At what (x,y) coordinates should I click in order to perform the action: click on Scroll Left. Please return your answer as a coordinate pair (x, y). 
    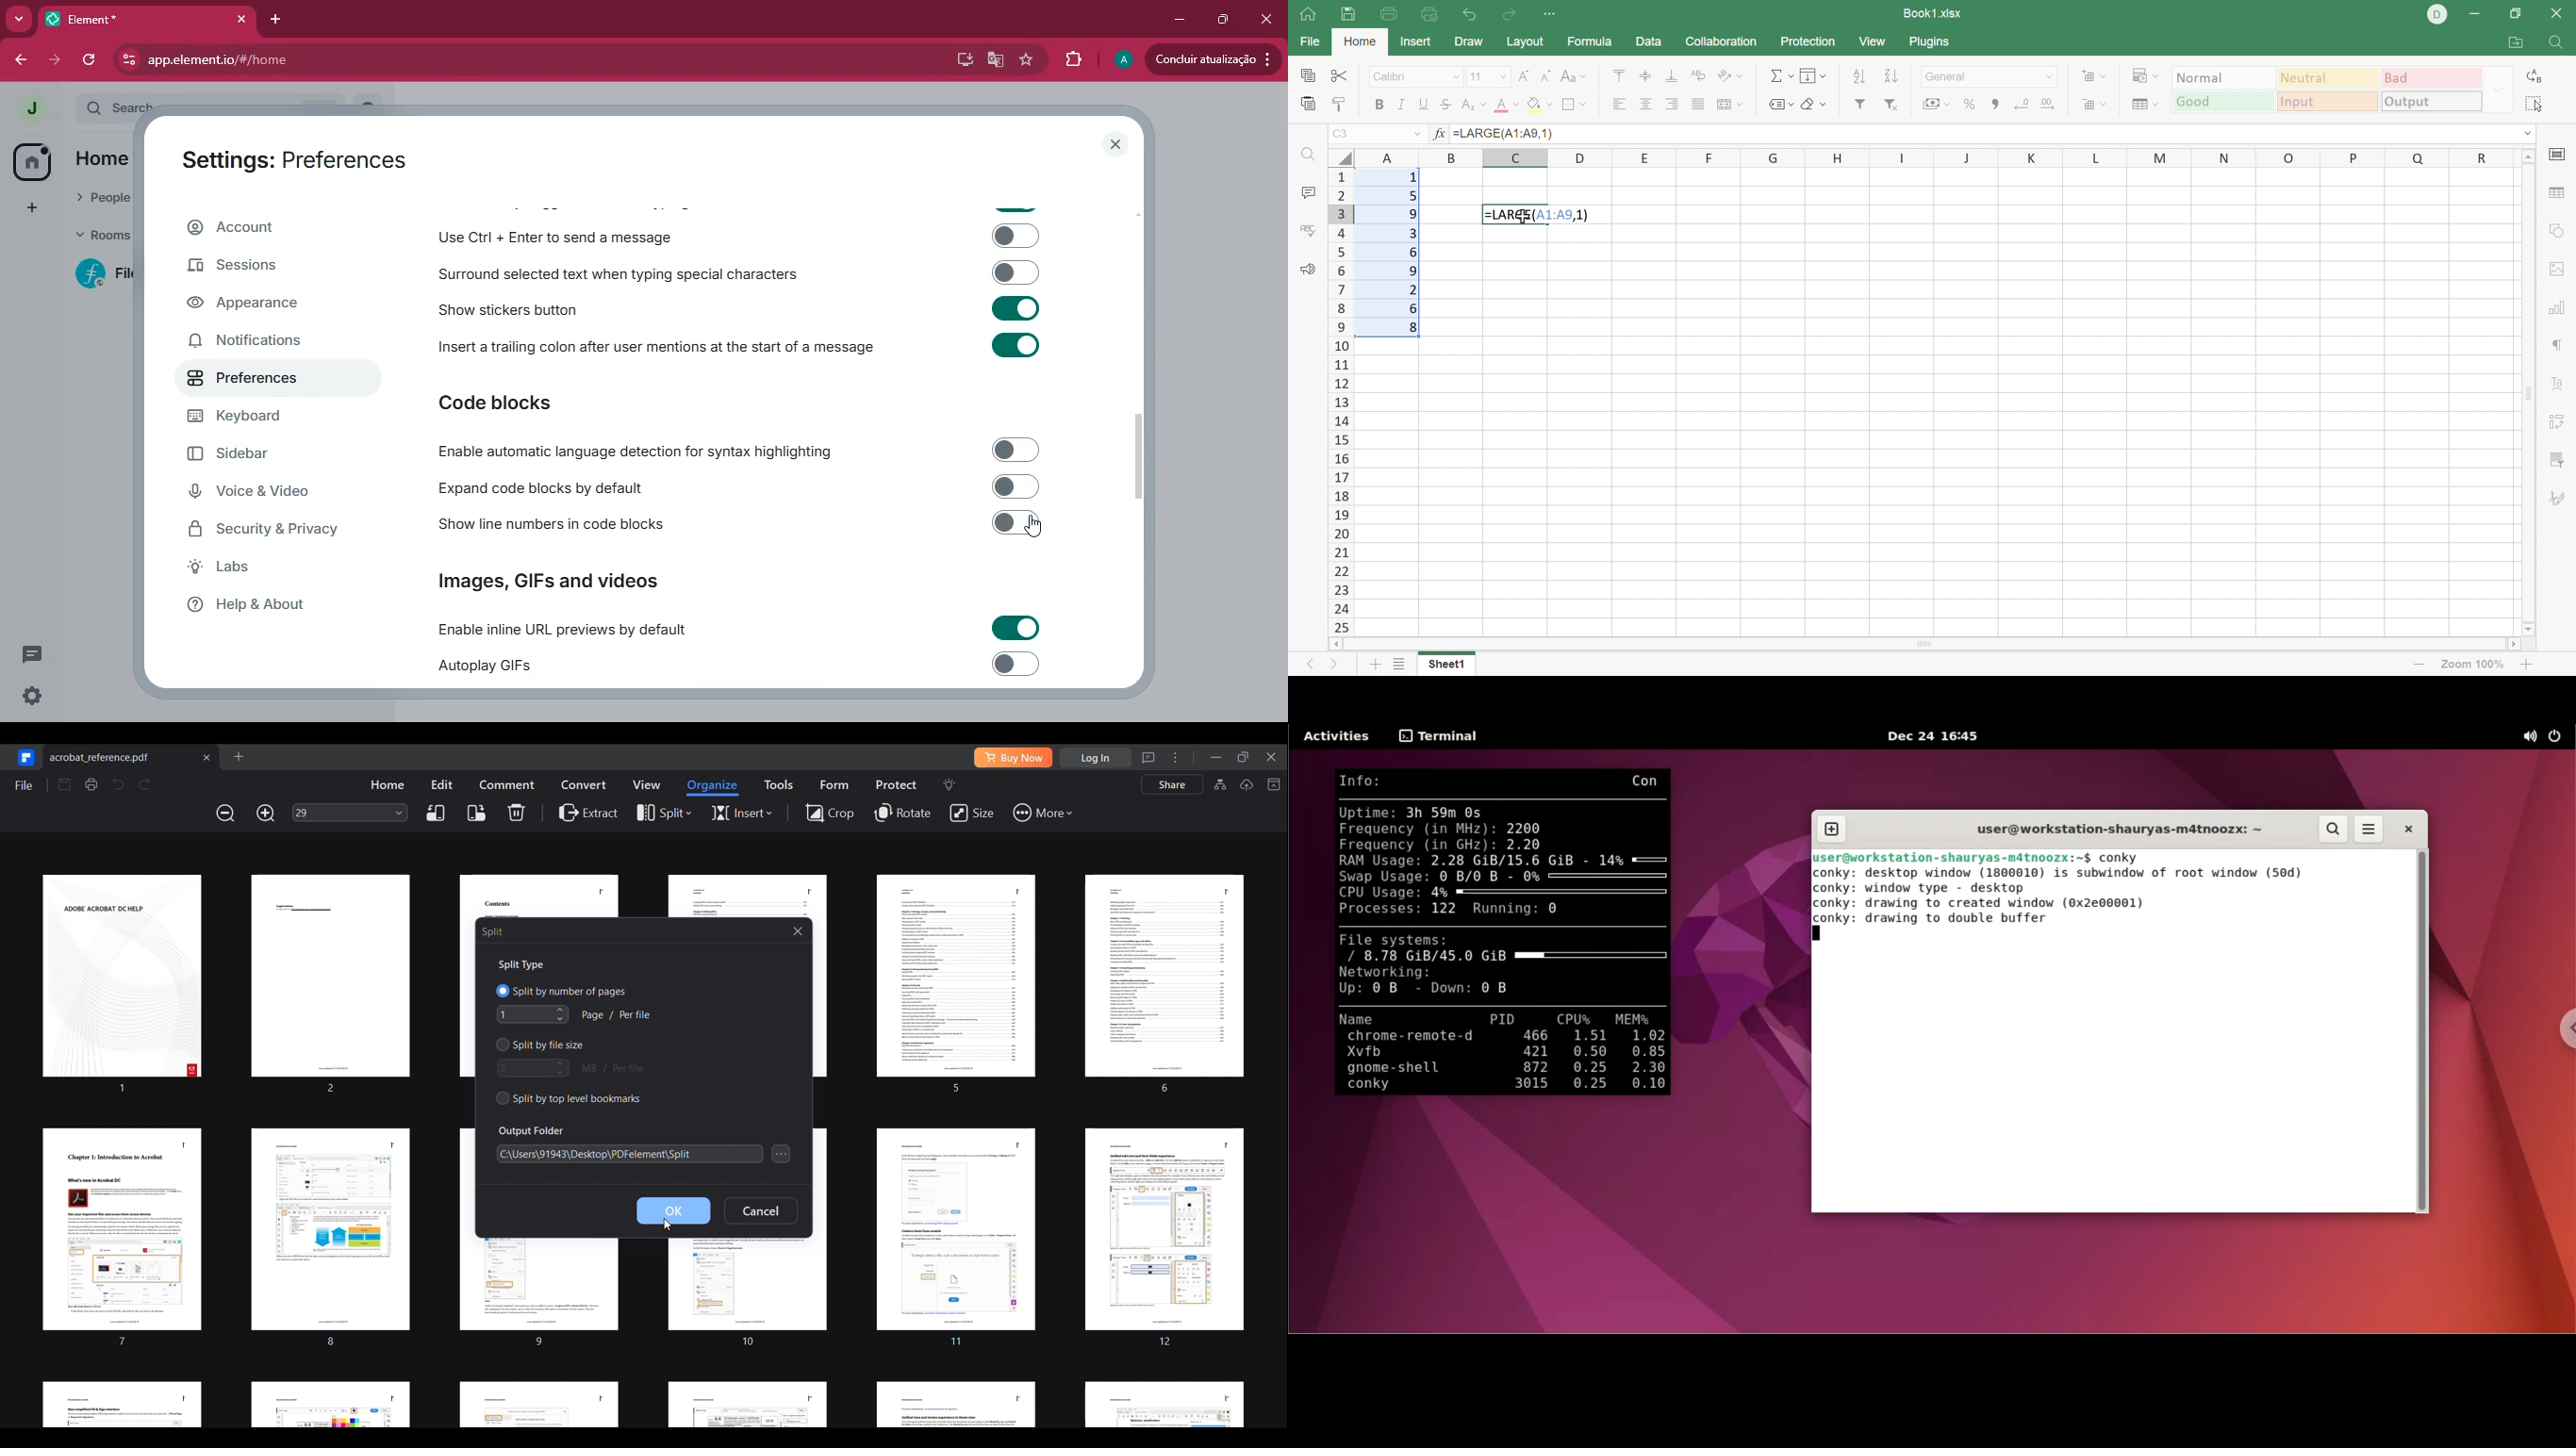
    Looking at the image, I should click on (1339, 643).